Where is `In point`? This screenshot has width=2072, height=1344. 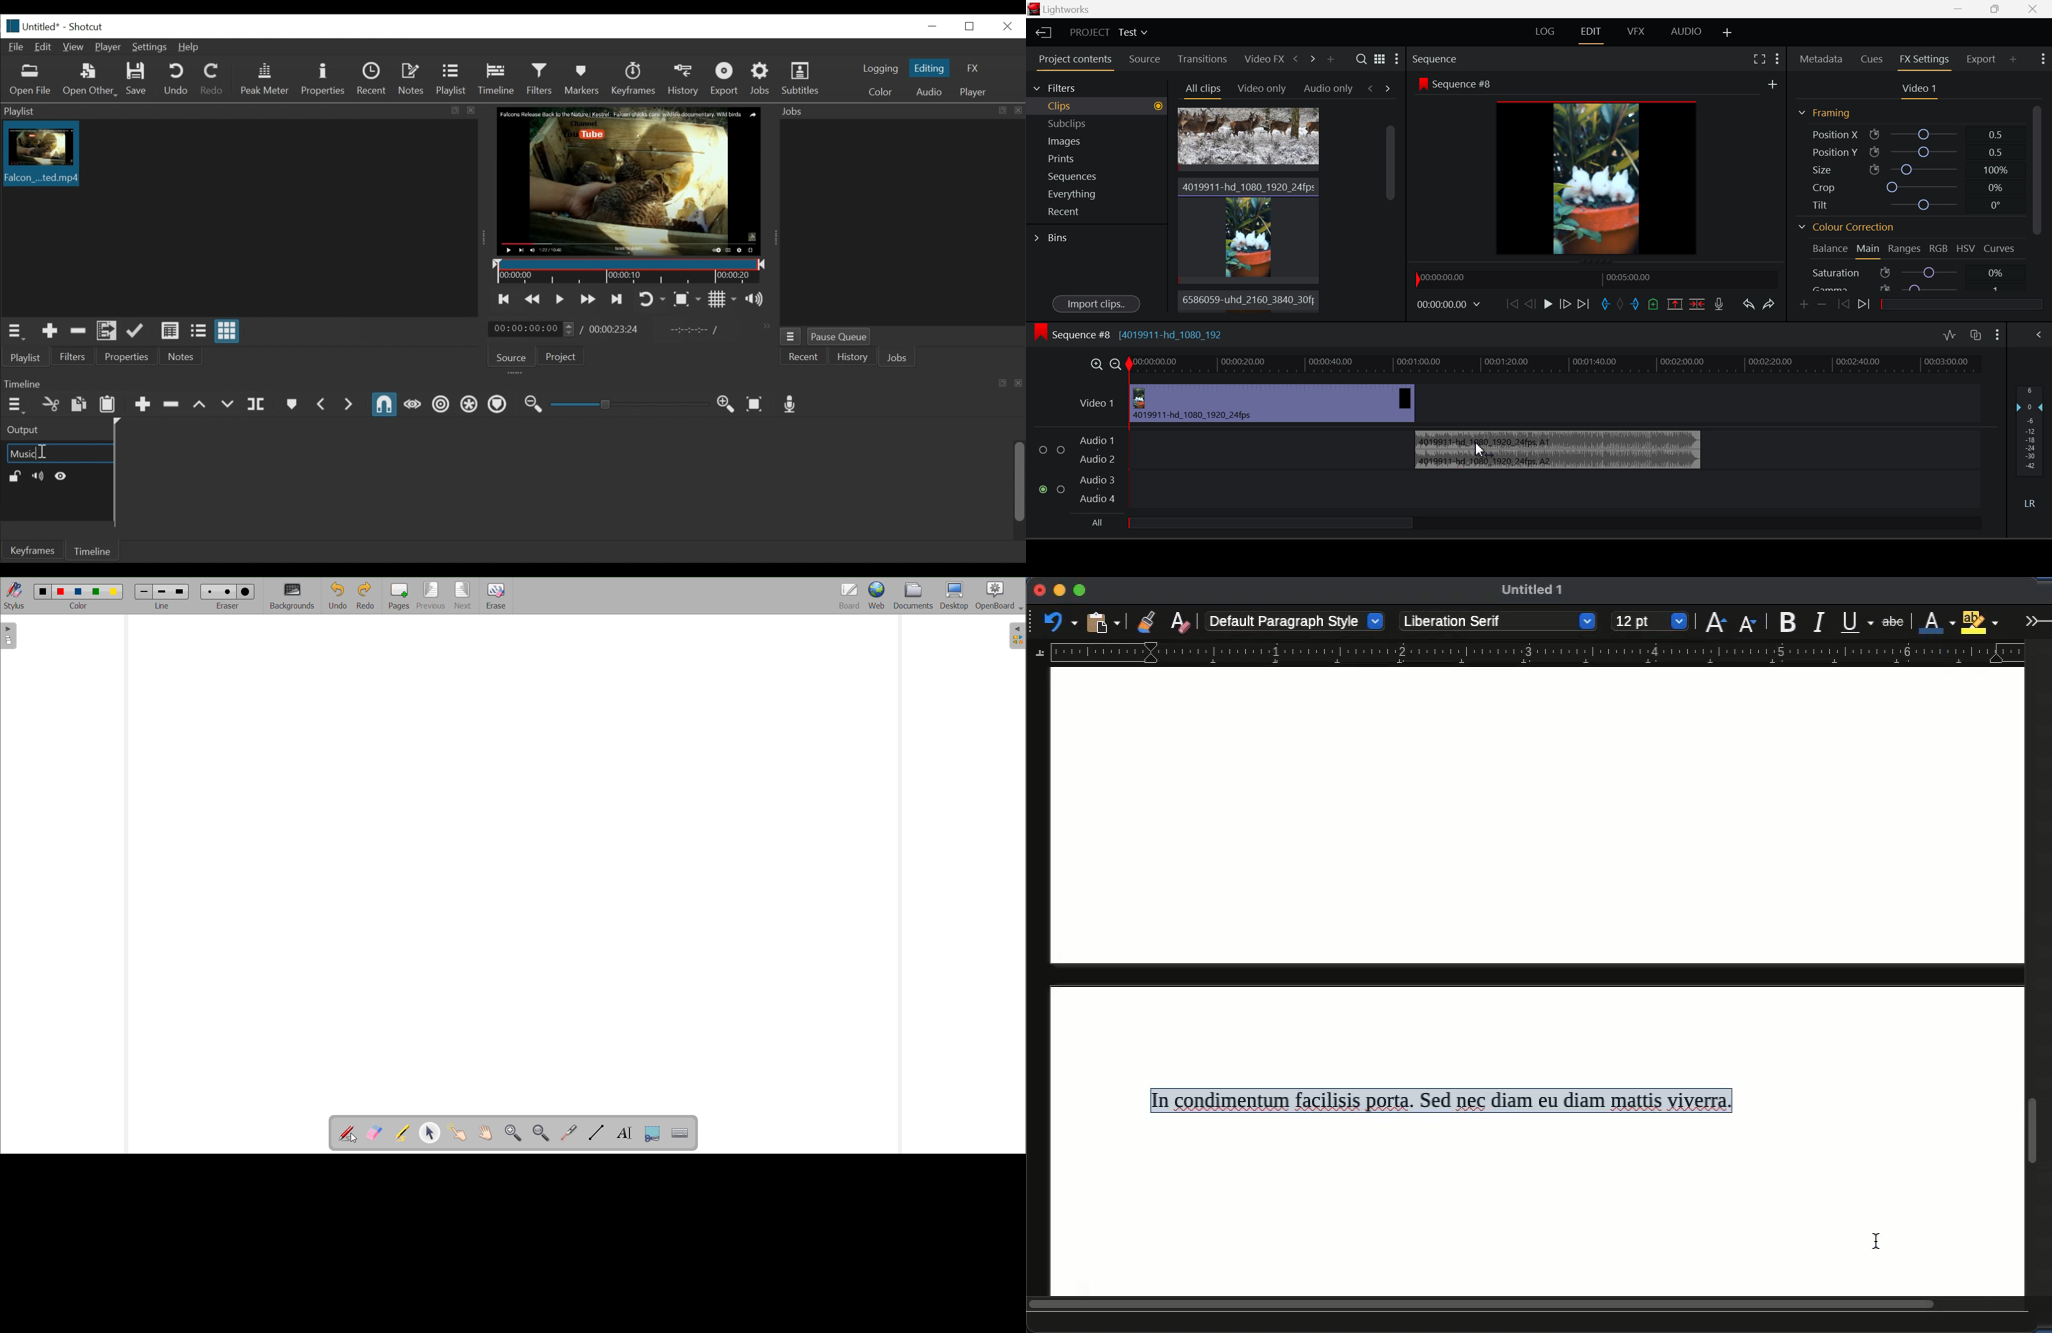
In point is located at coordinates (694, 331).